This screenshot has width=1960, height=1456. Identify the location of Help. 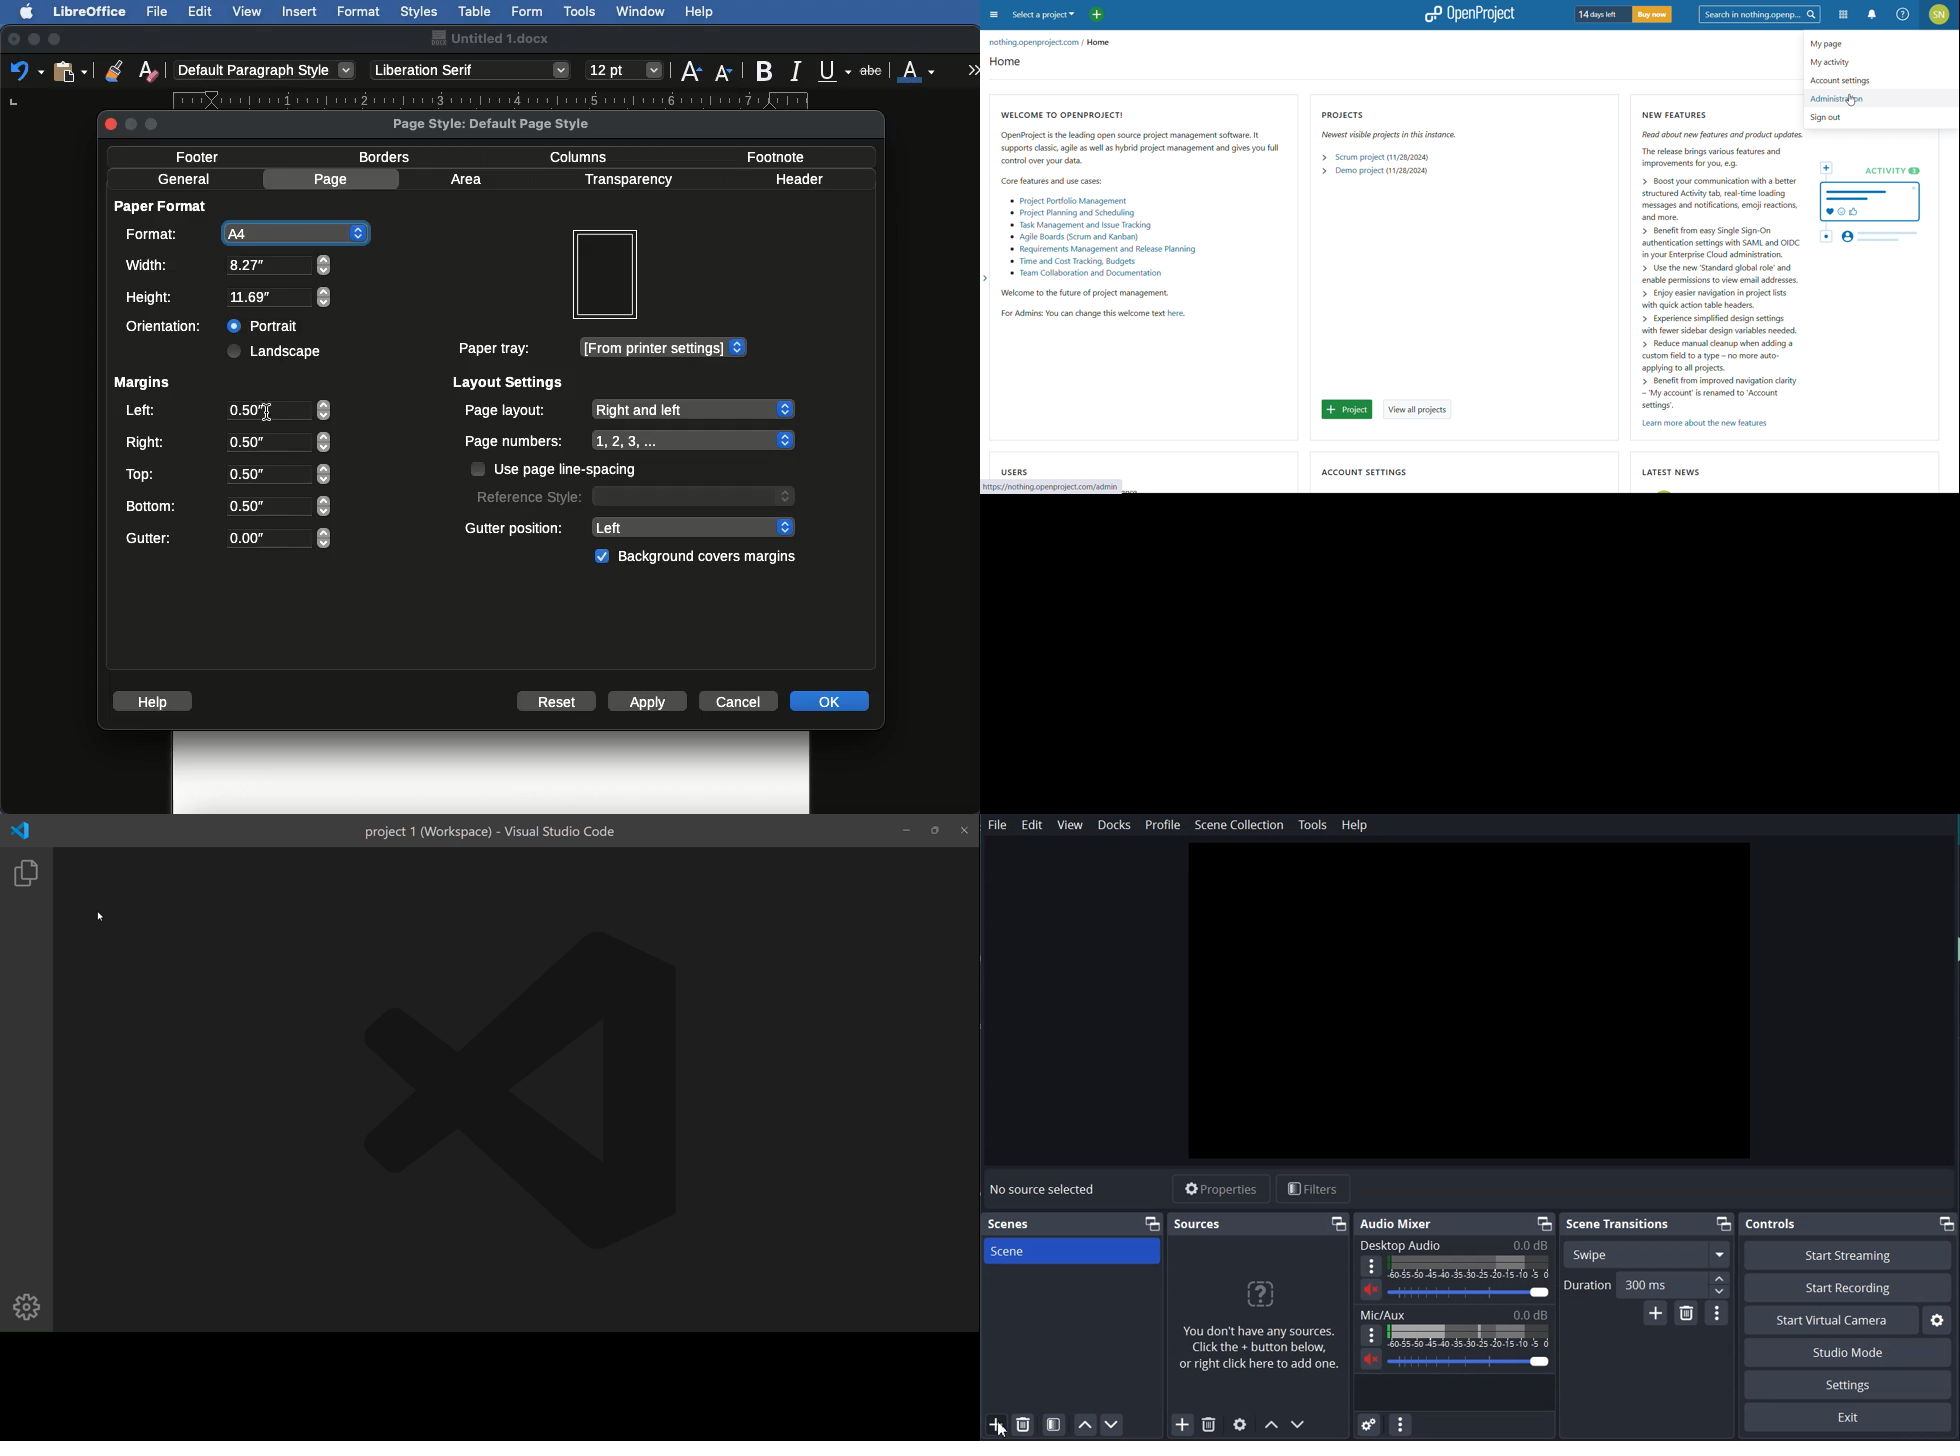
(156, 701).